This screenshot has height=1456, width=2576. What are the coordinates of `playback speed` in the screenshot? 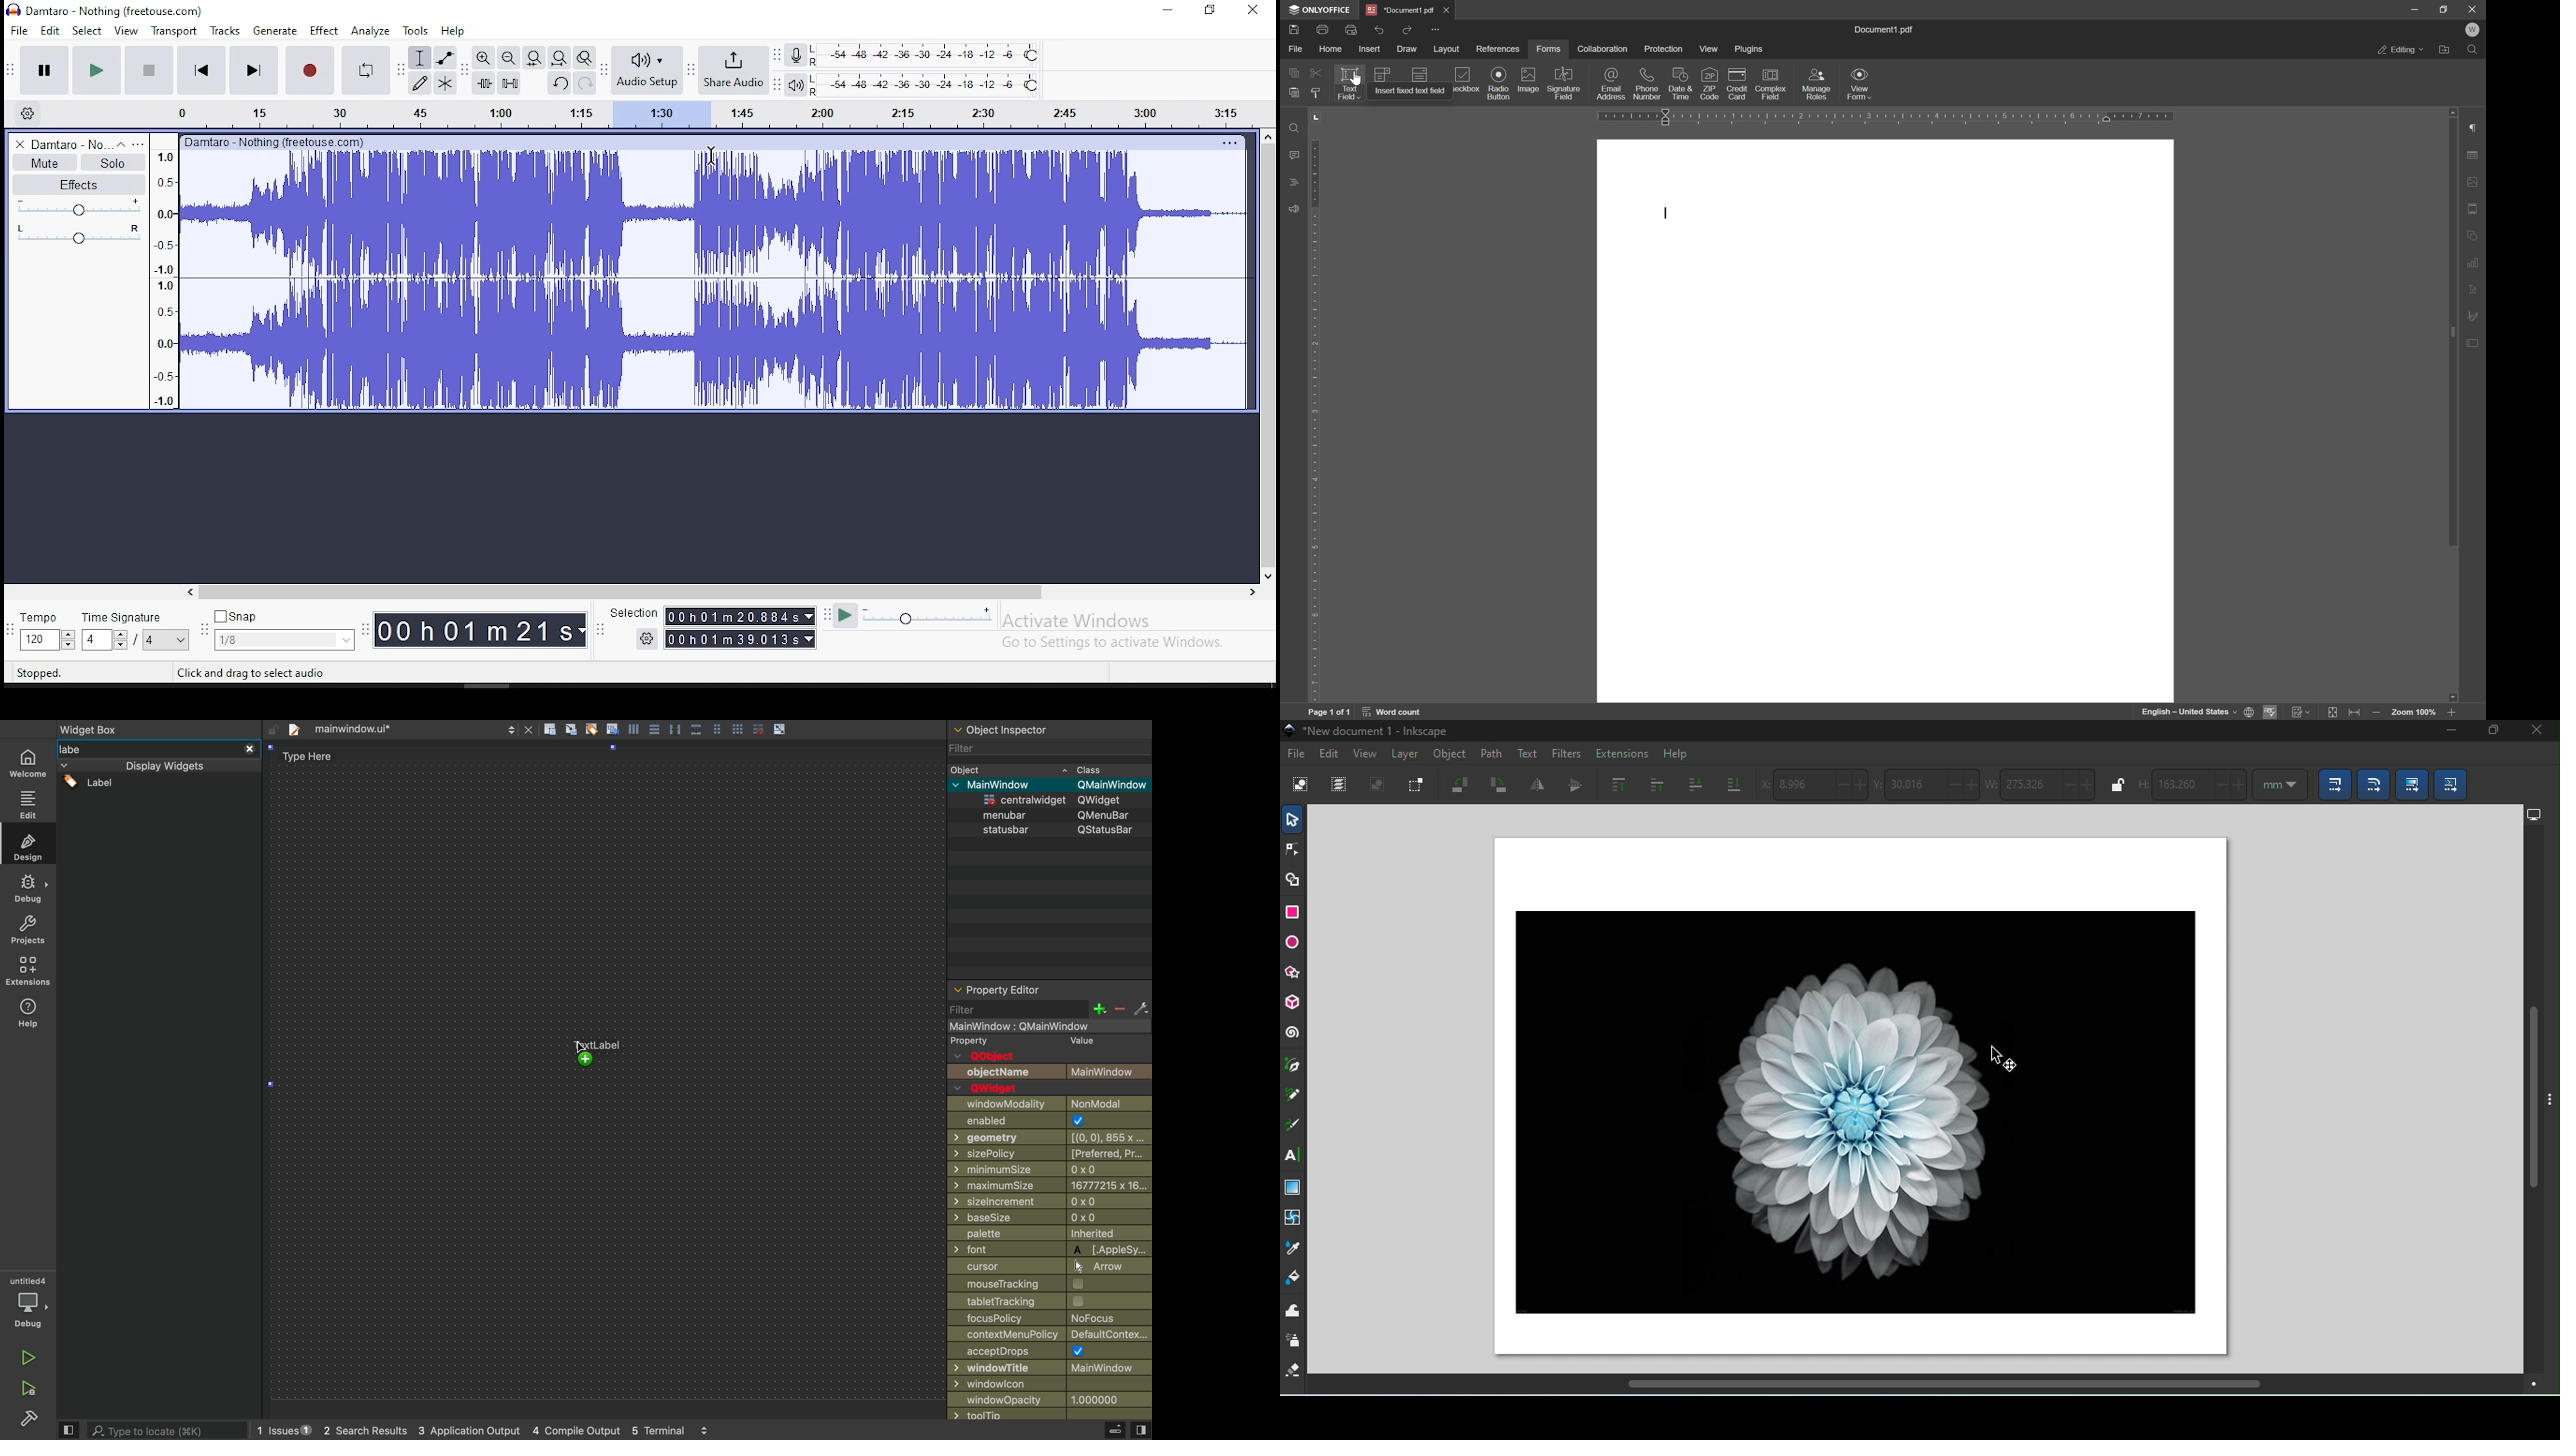 It's located at (929, 615).